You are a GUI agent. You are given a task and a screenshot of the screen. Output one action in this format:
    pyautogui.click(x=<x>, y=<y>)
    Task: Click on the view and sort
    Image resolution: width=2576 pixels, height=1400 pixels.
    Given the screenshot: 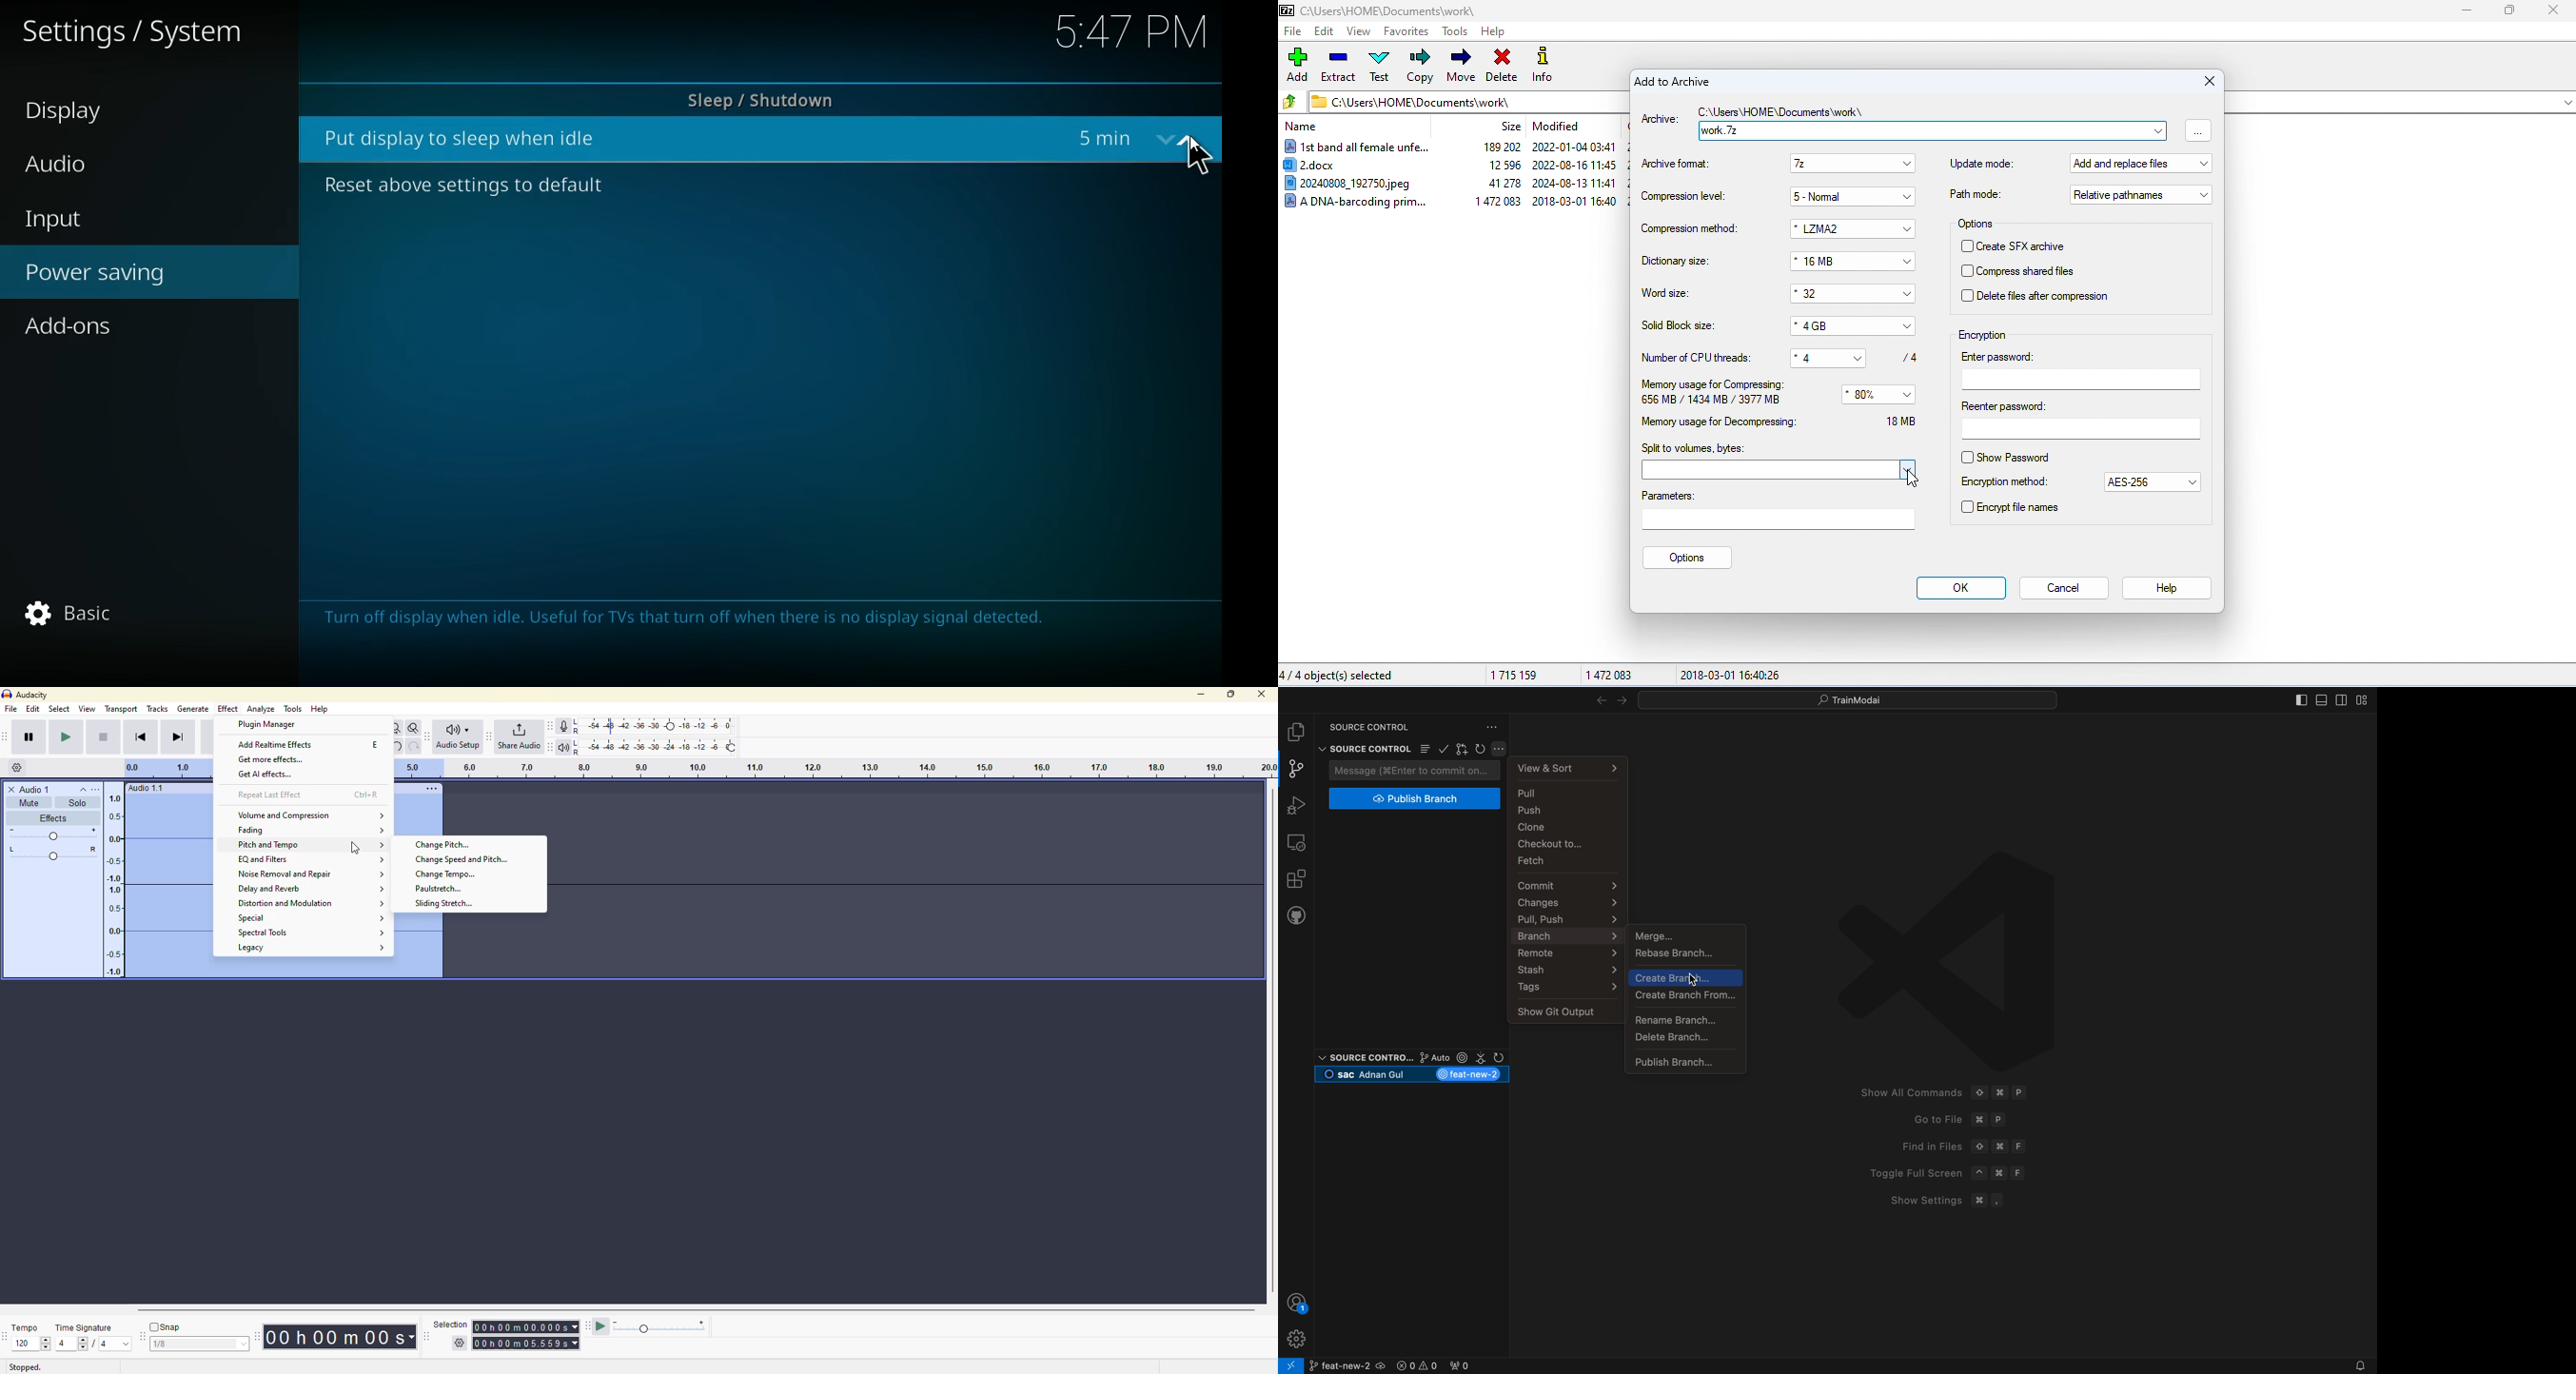 What is the action you would take?
    pyautogui.click(x=1571, y=766)
    